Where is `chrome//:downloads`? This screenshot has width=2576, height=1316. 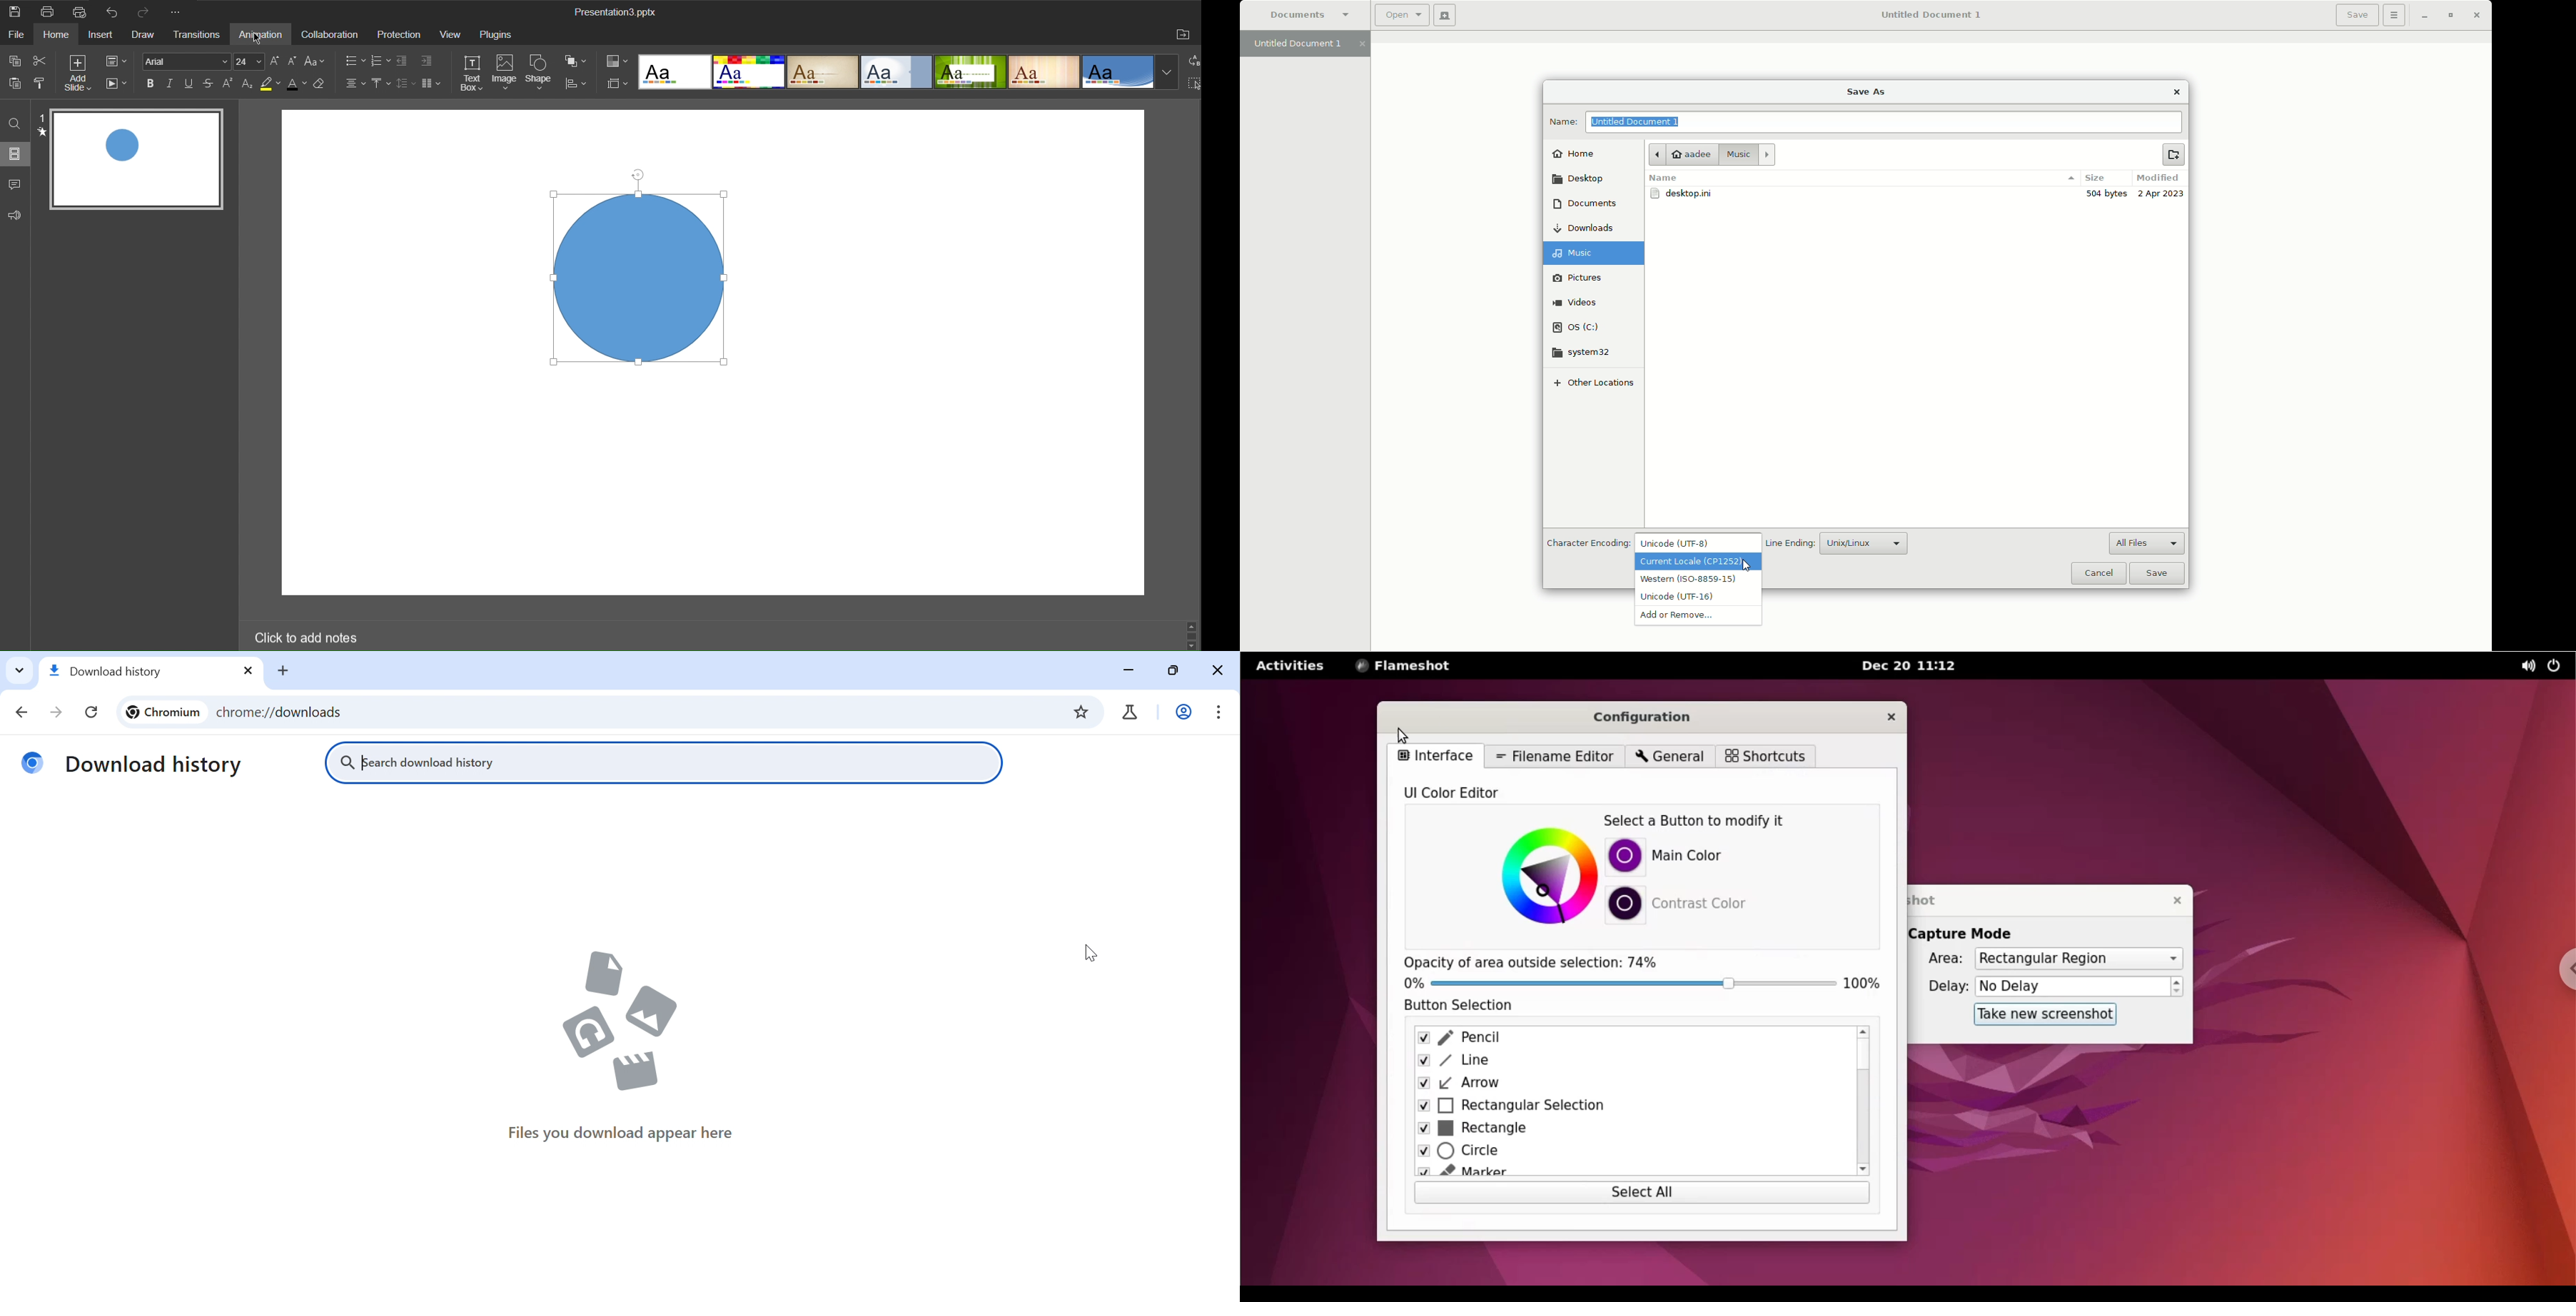
chrome//:downloads is located at coordinates (632, 713).